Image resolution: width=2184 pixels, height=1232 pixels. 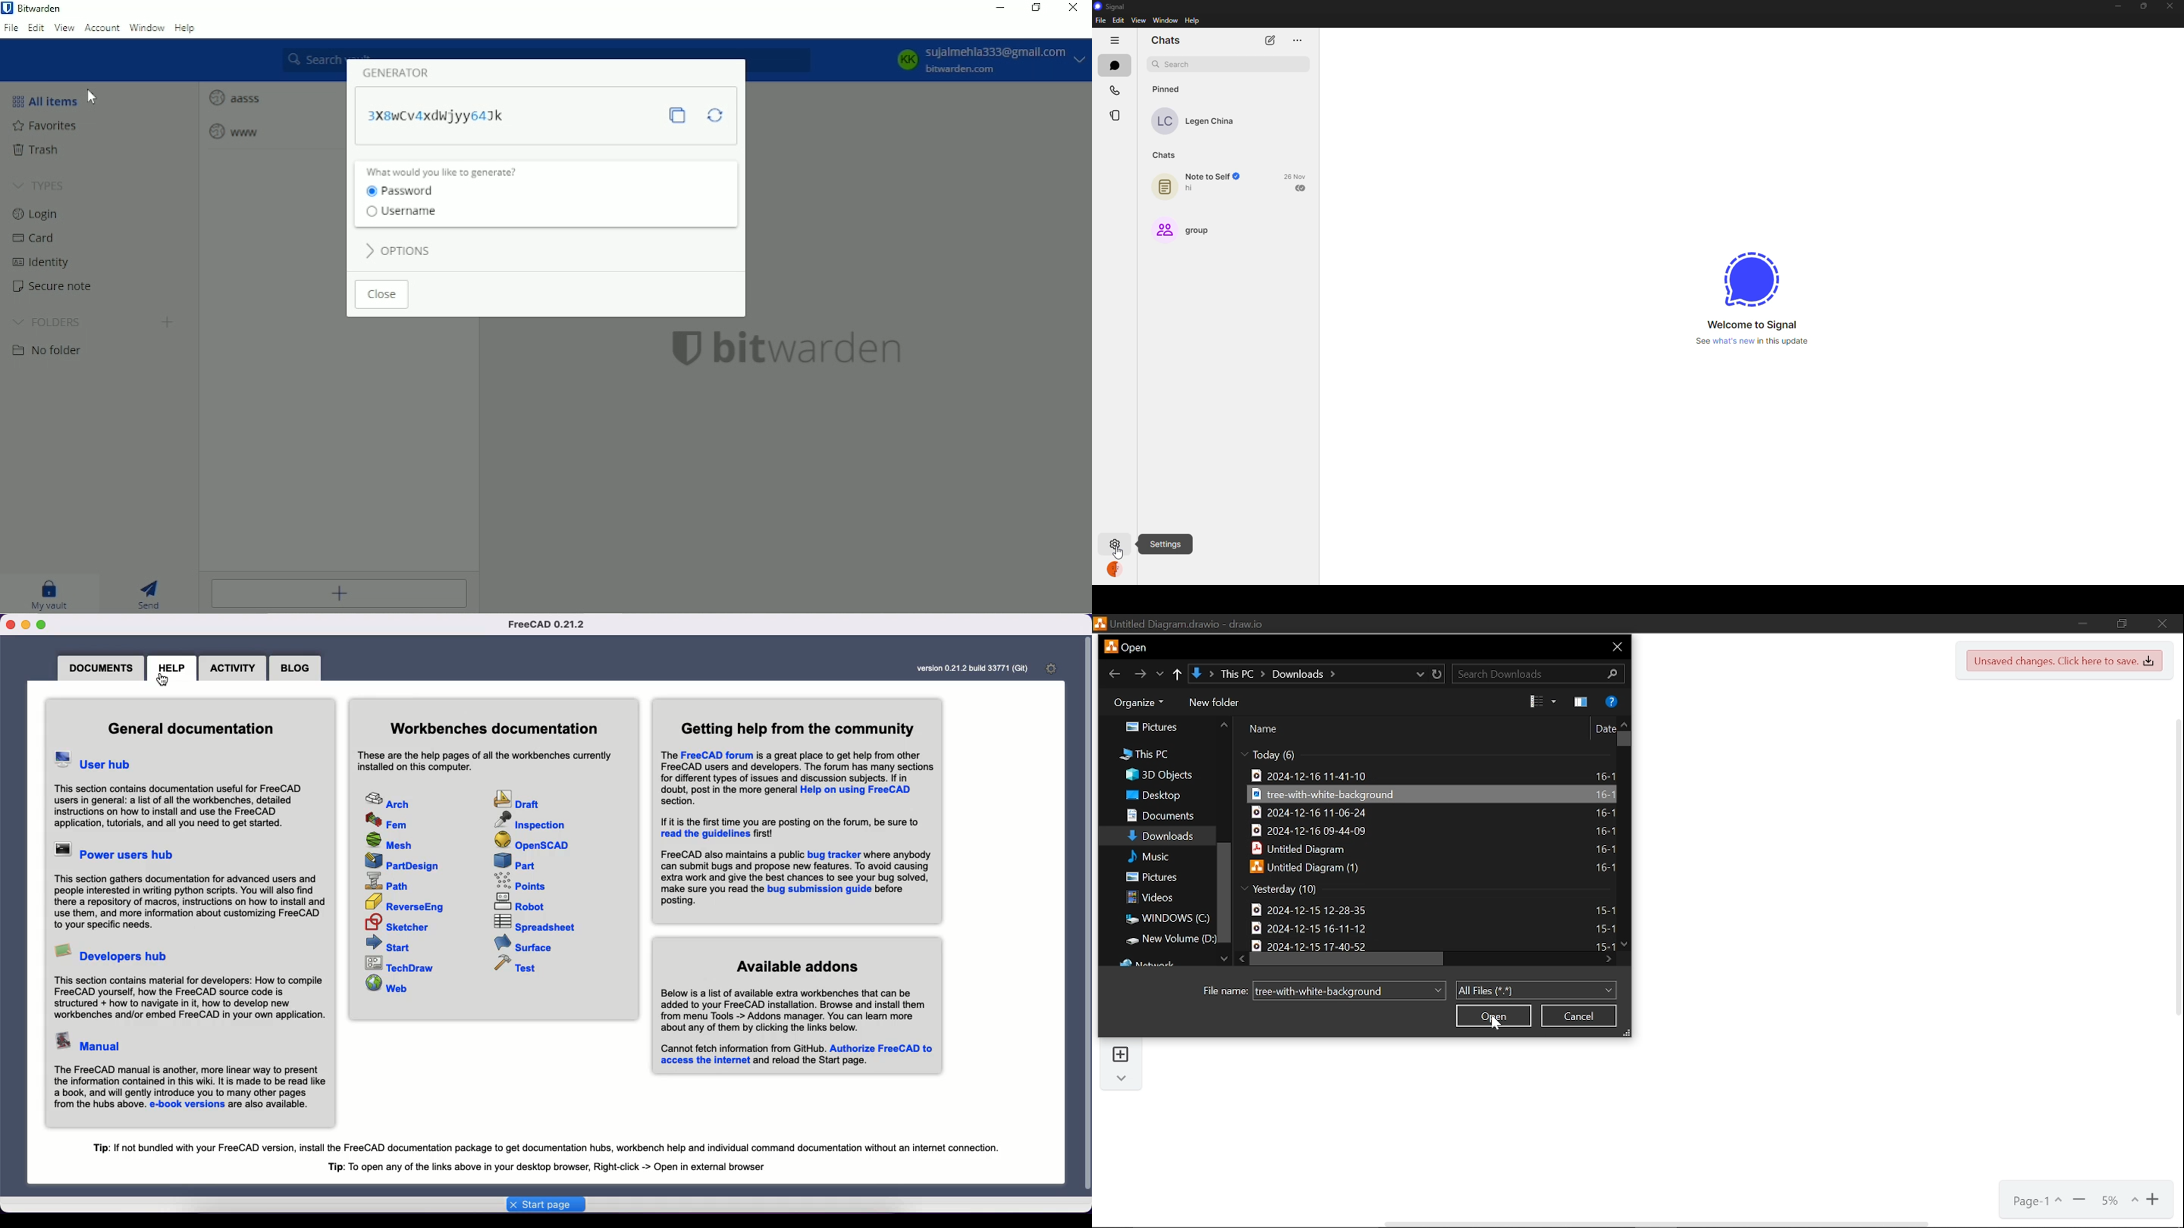 I want to click on File name, so click(x=1350, y=990).